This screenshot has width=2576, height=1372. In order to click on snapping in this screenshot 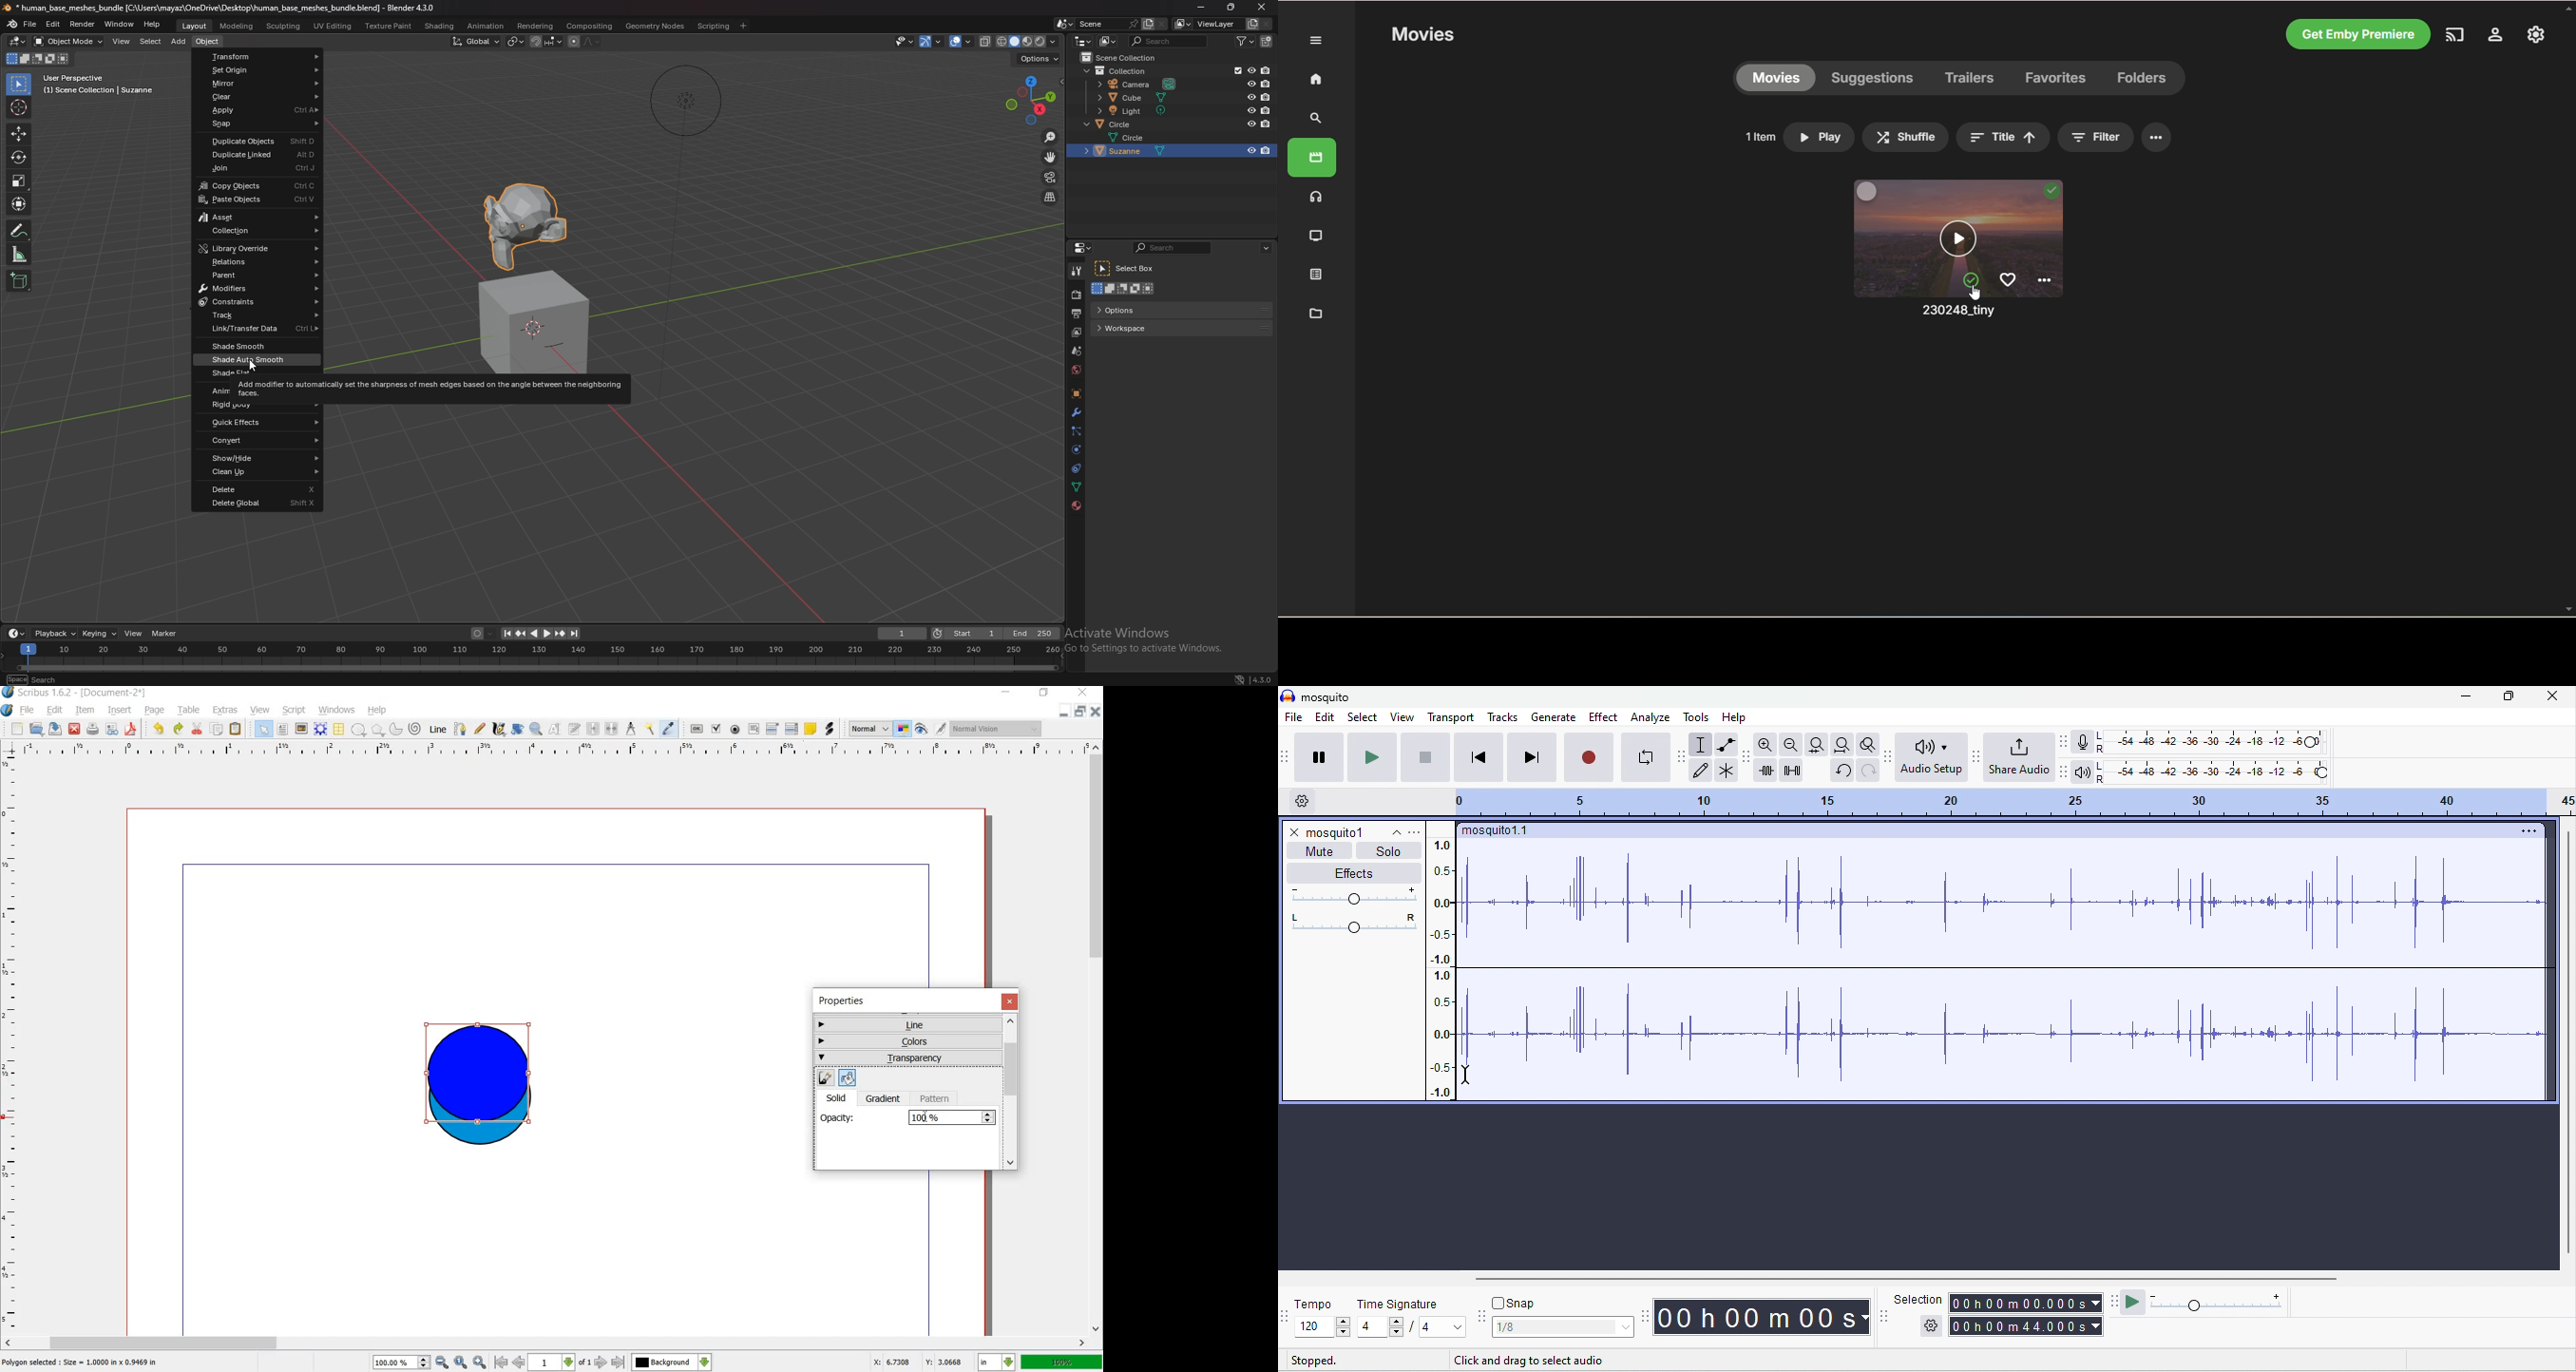, I will do `click(546, 41)`.